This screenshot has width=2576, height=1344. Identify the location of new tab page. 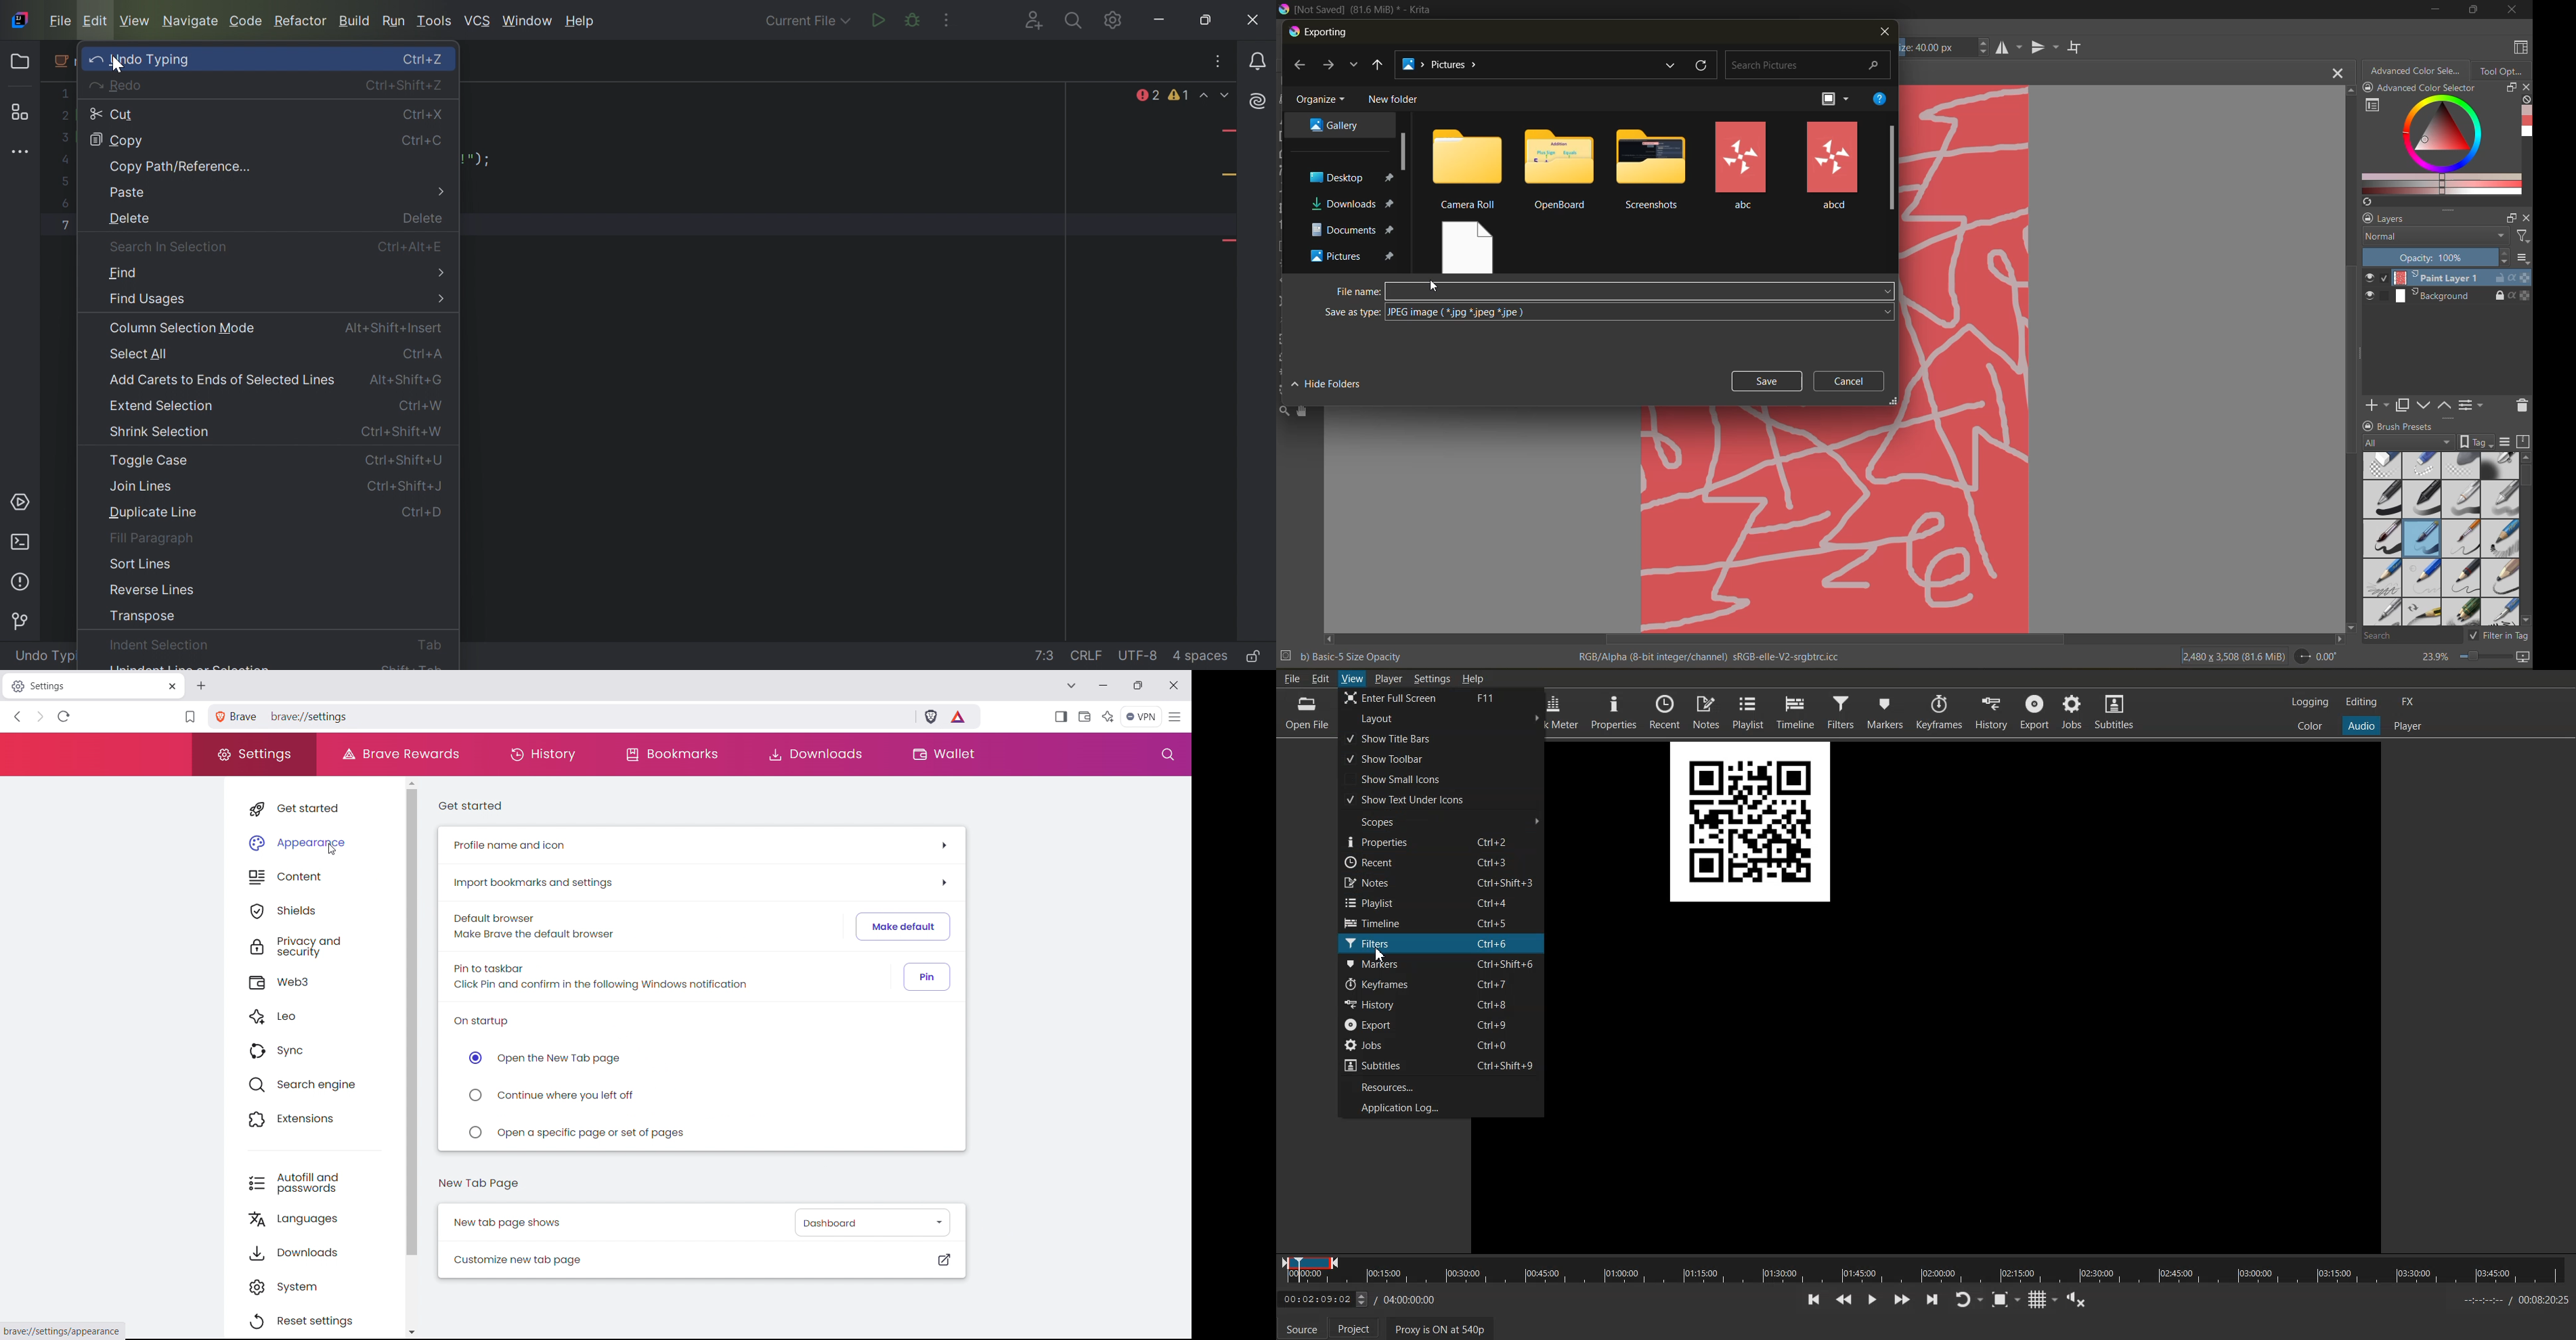
(480, 1183).